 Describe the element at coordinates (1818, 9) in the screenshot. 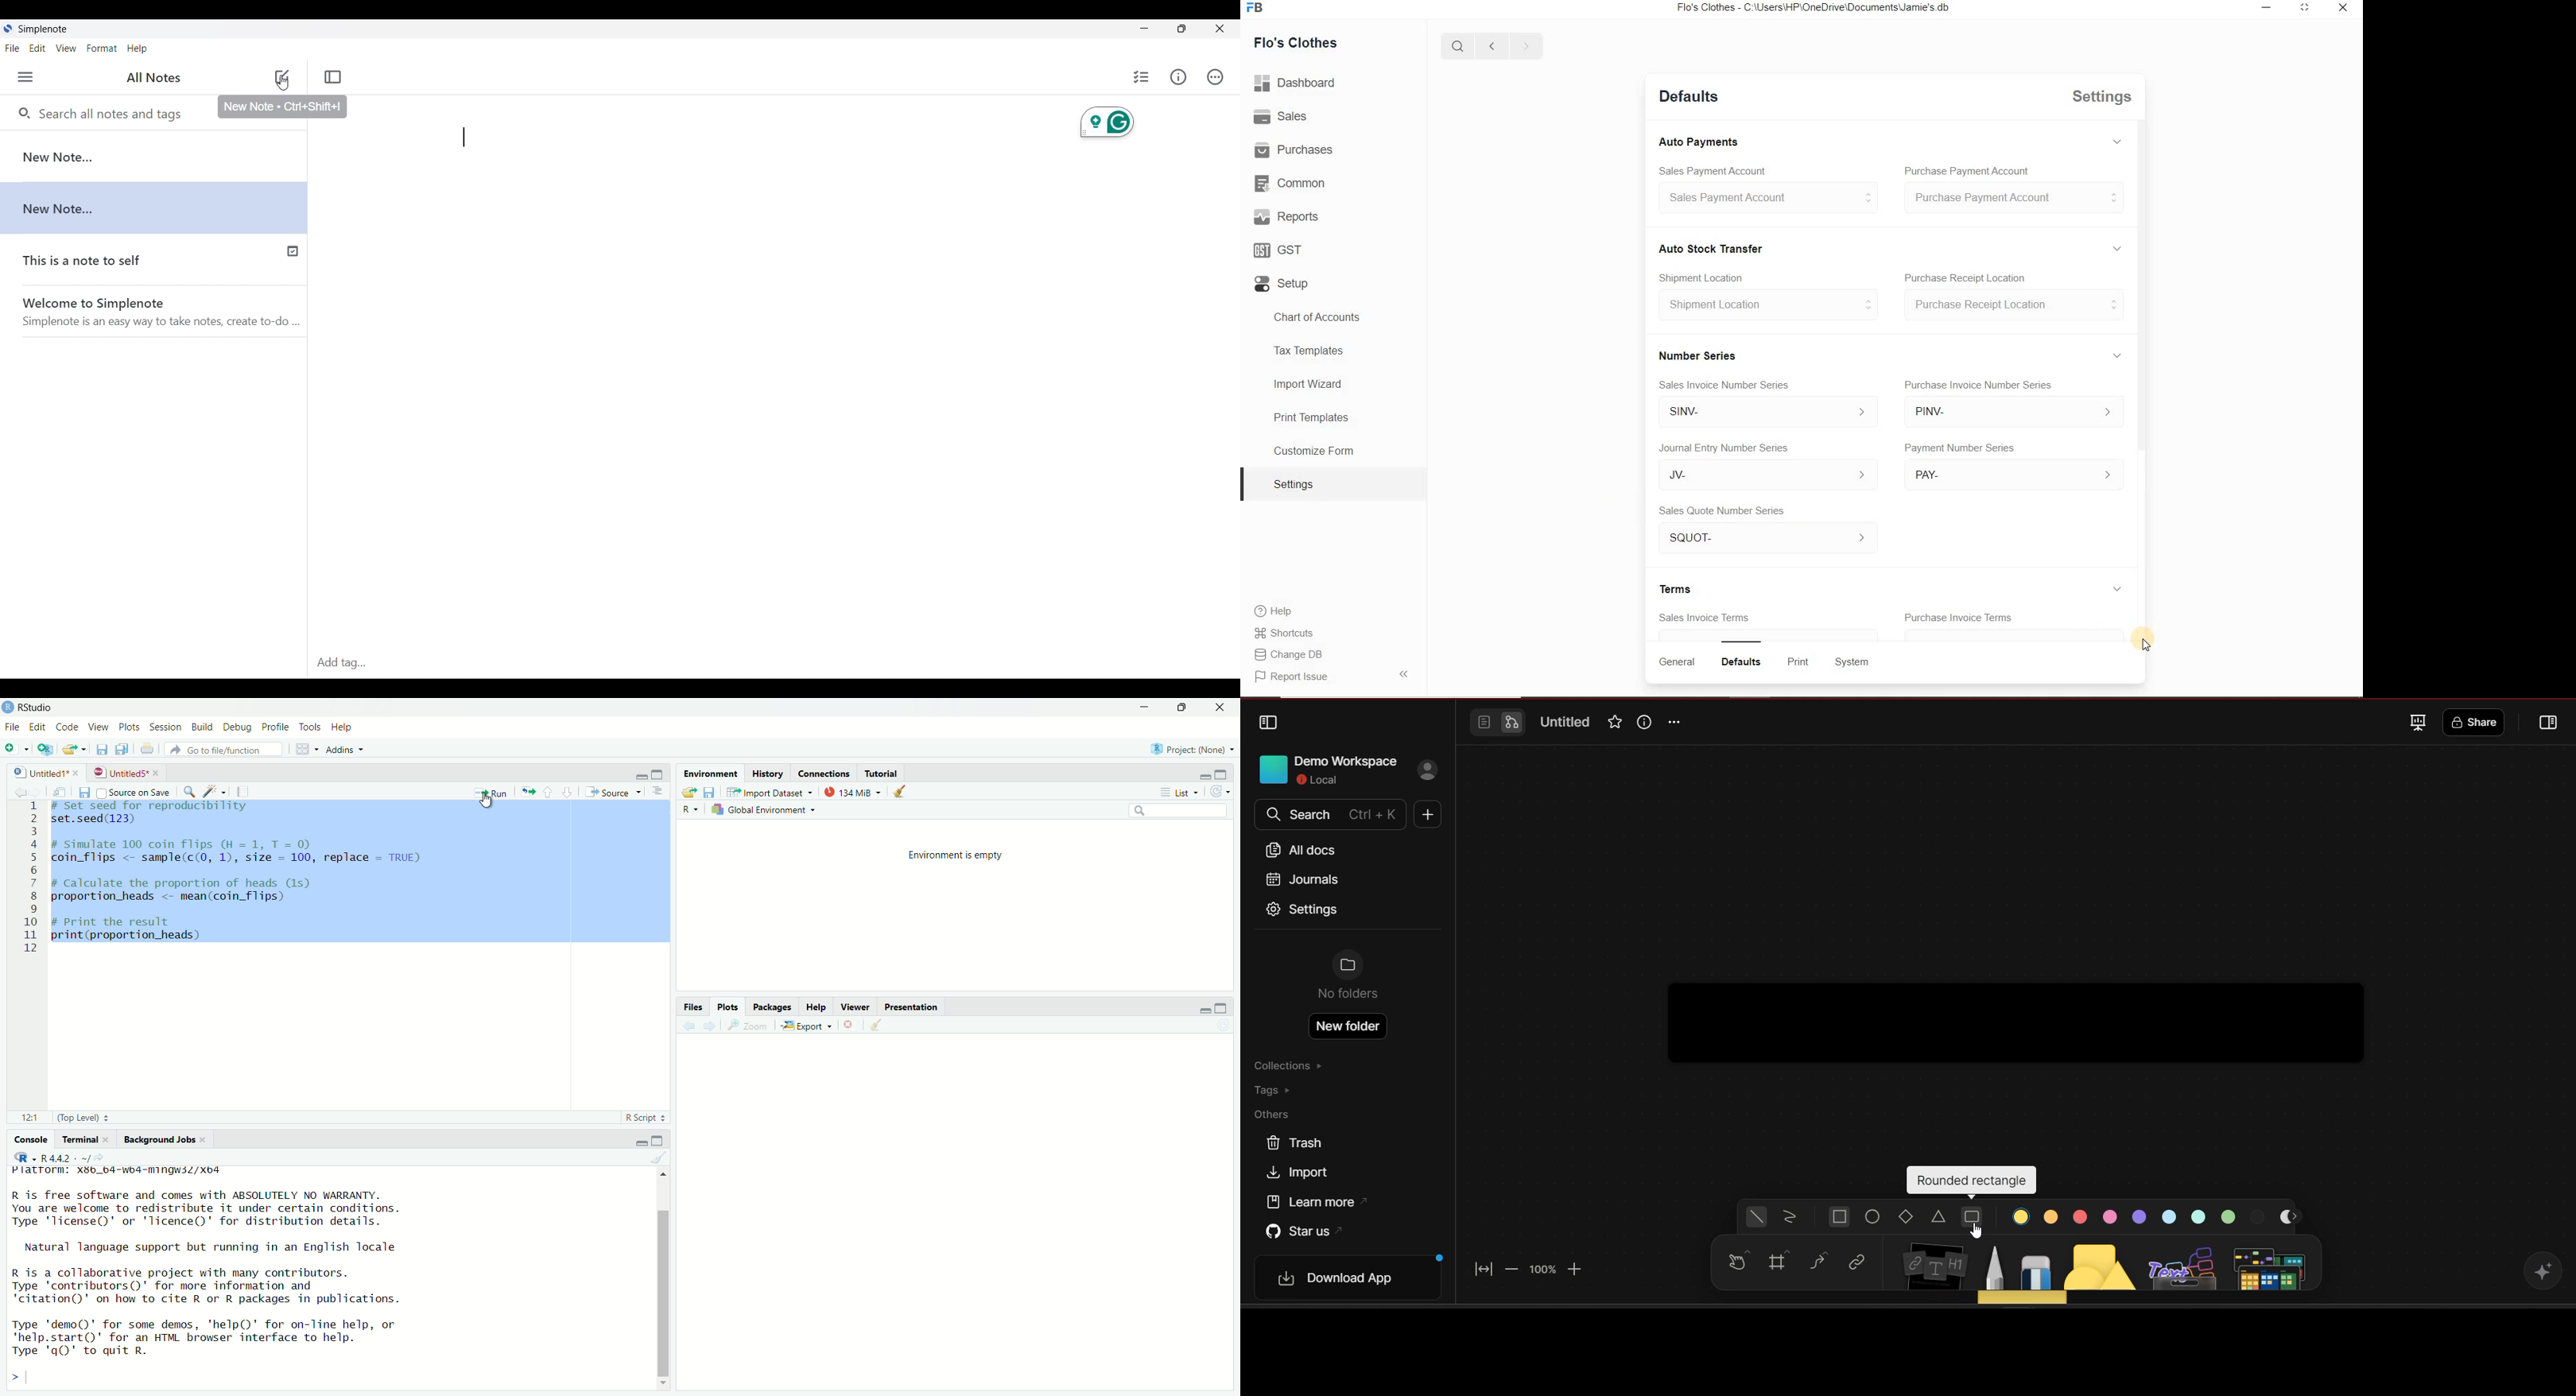

I see `Flo's Clothes - C:\Users\HP\OneDrive\Documents\Jamie's.db` at that location.